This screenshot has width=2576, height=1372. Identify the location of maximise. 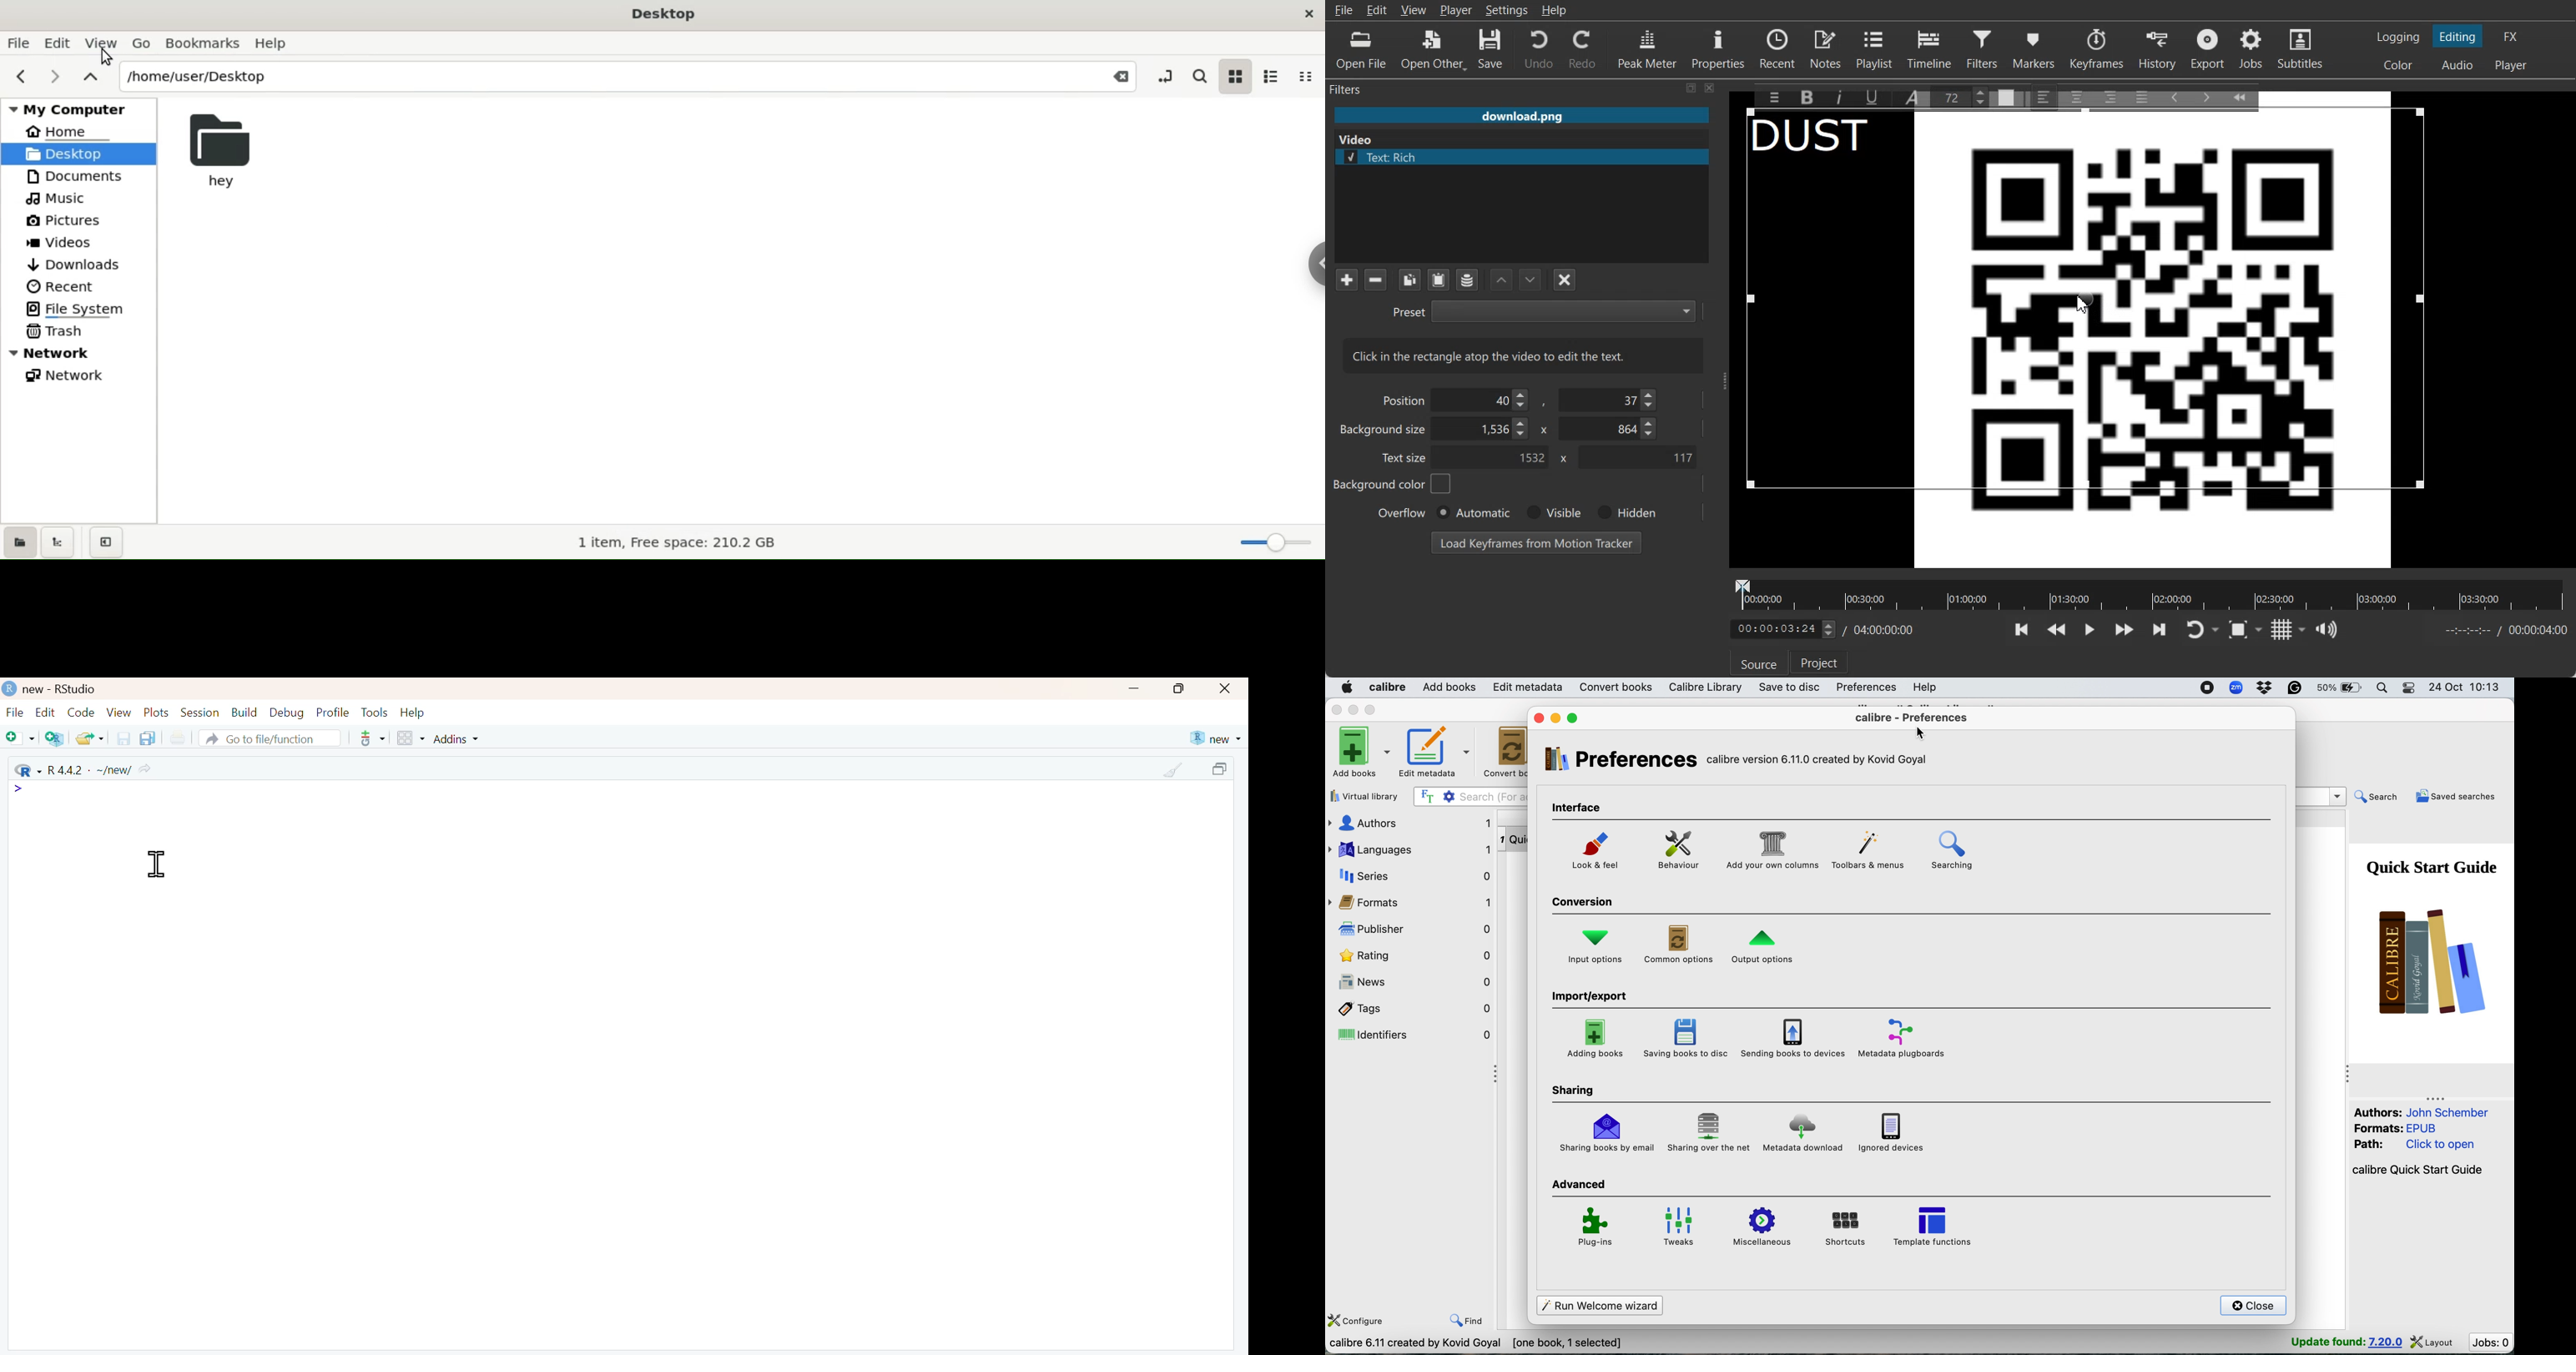
(1576, 719).